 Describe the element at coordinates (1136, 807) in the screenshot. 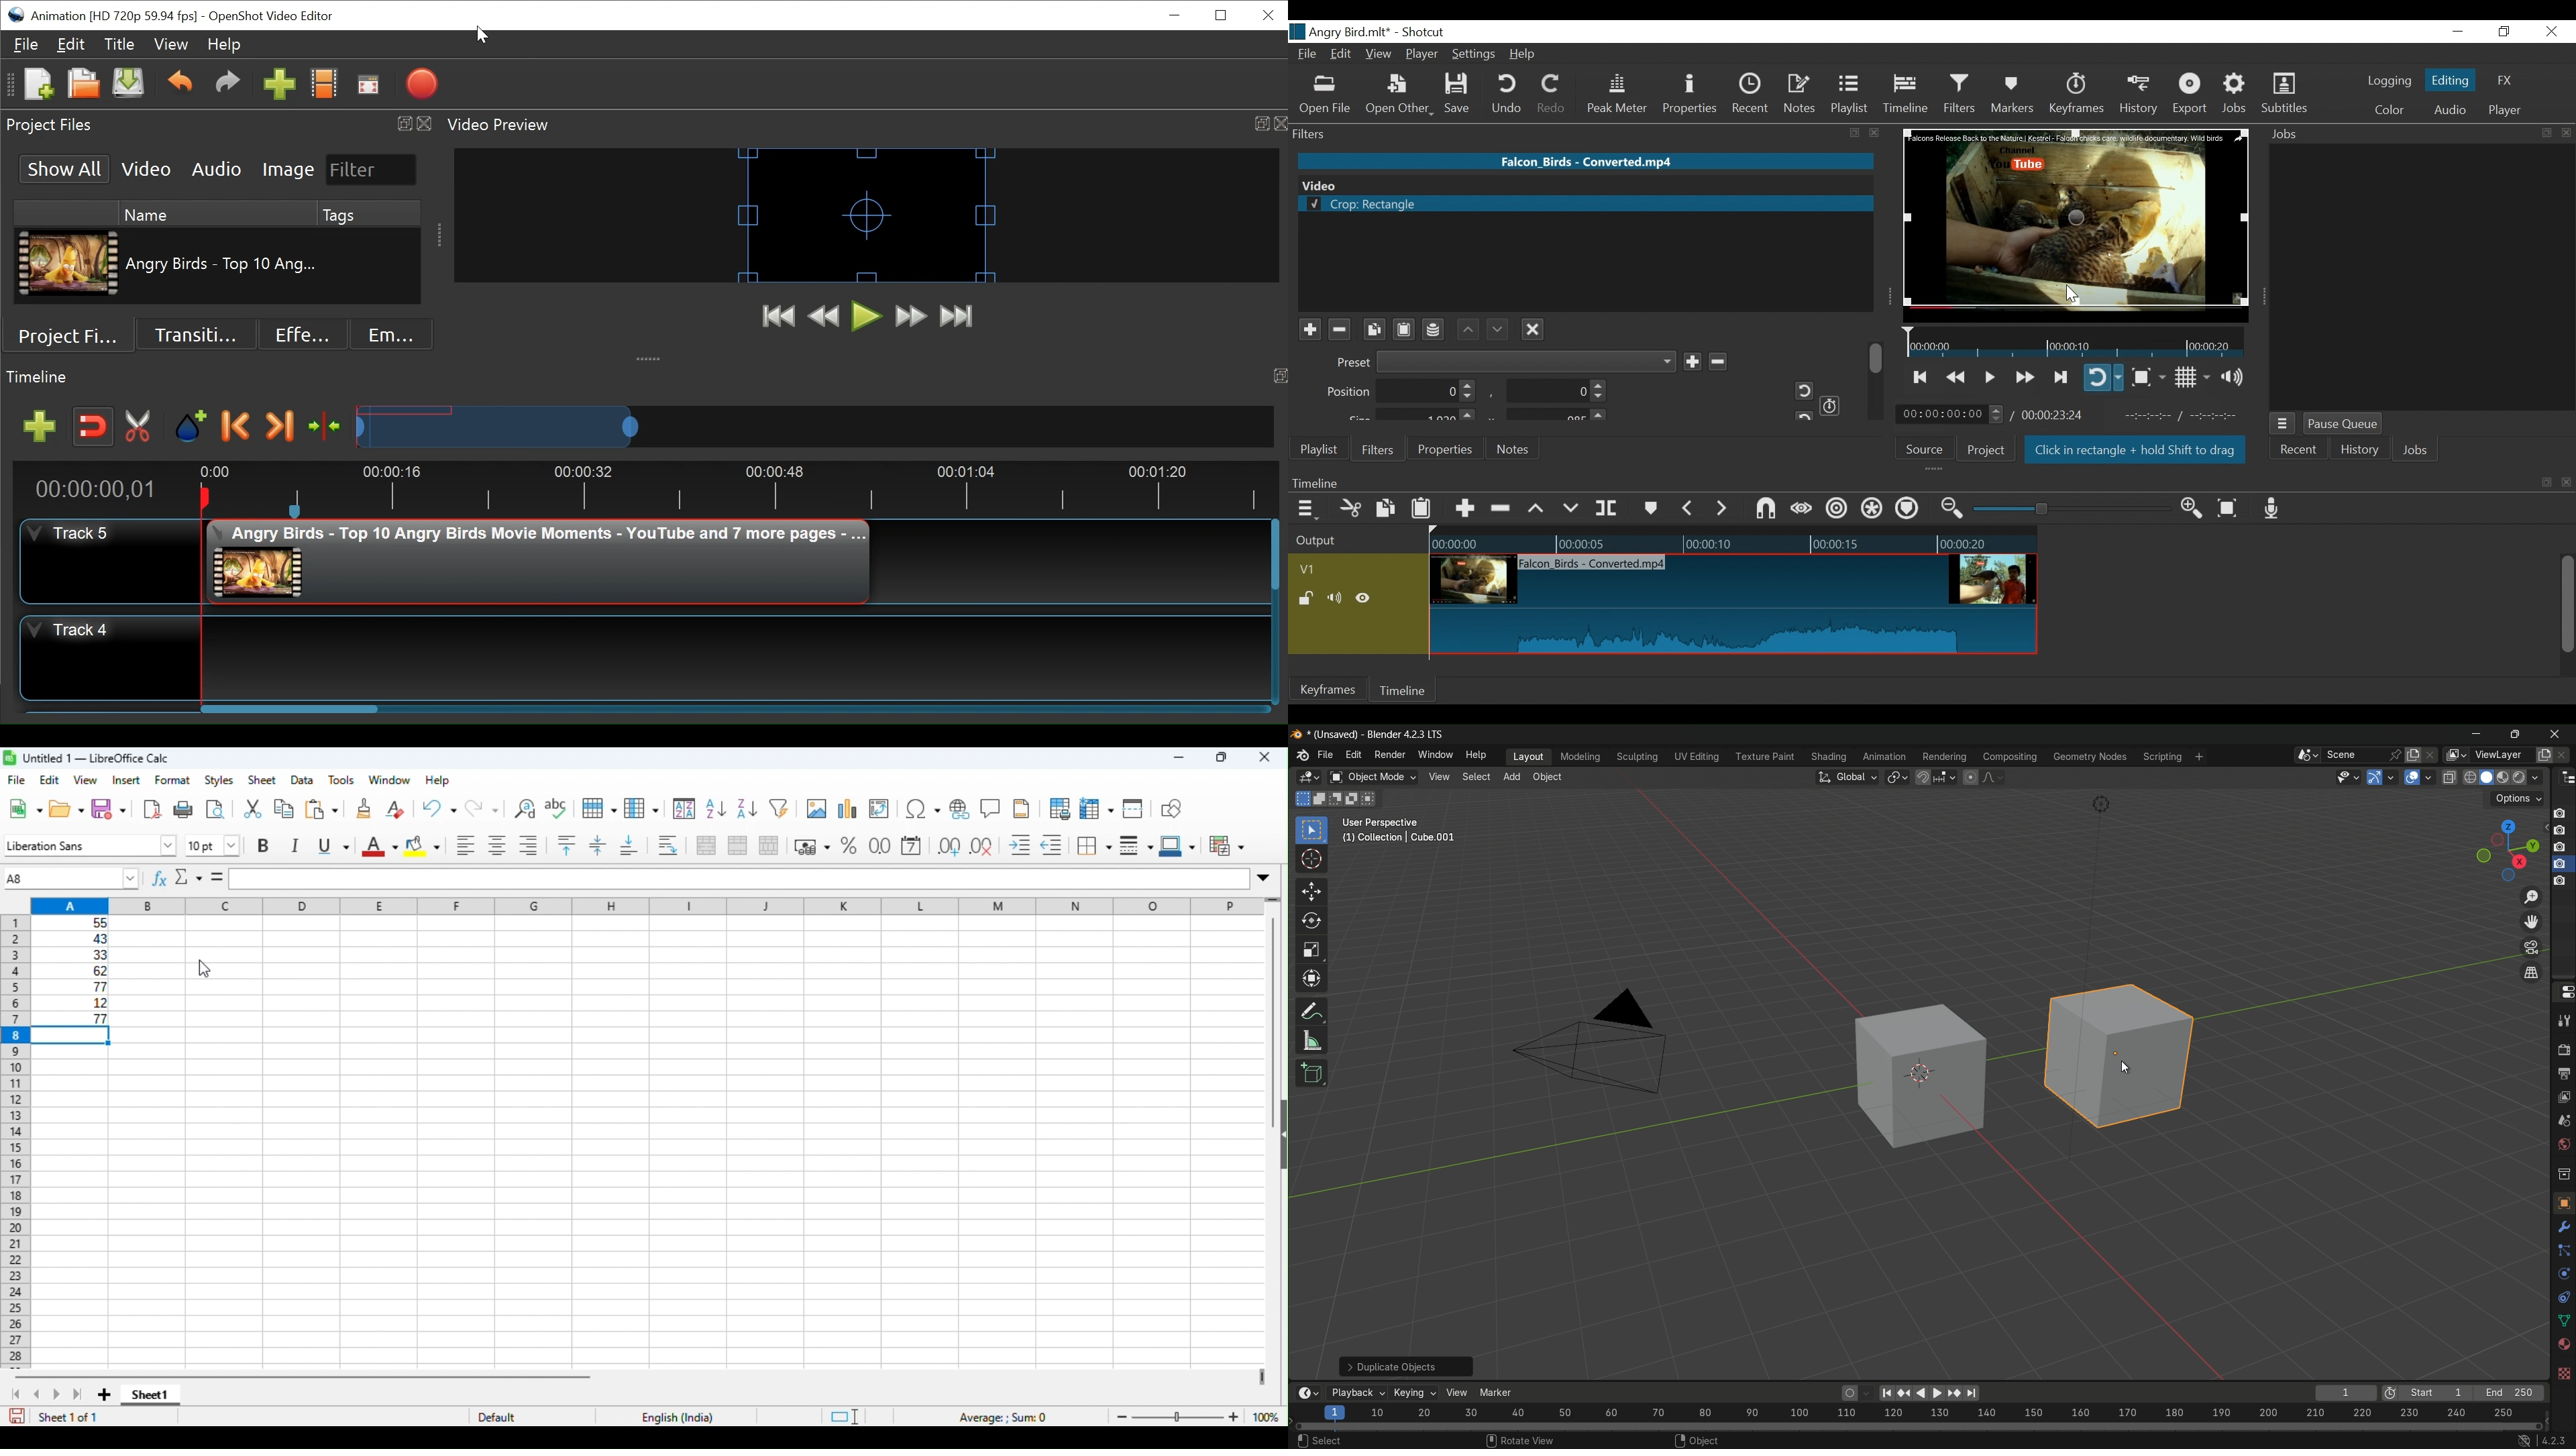

I see `split window` at that location.